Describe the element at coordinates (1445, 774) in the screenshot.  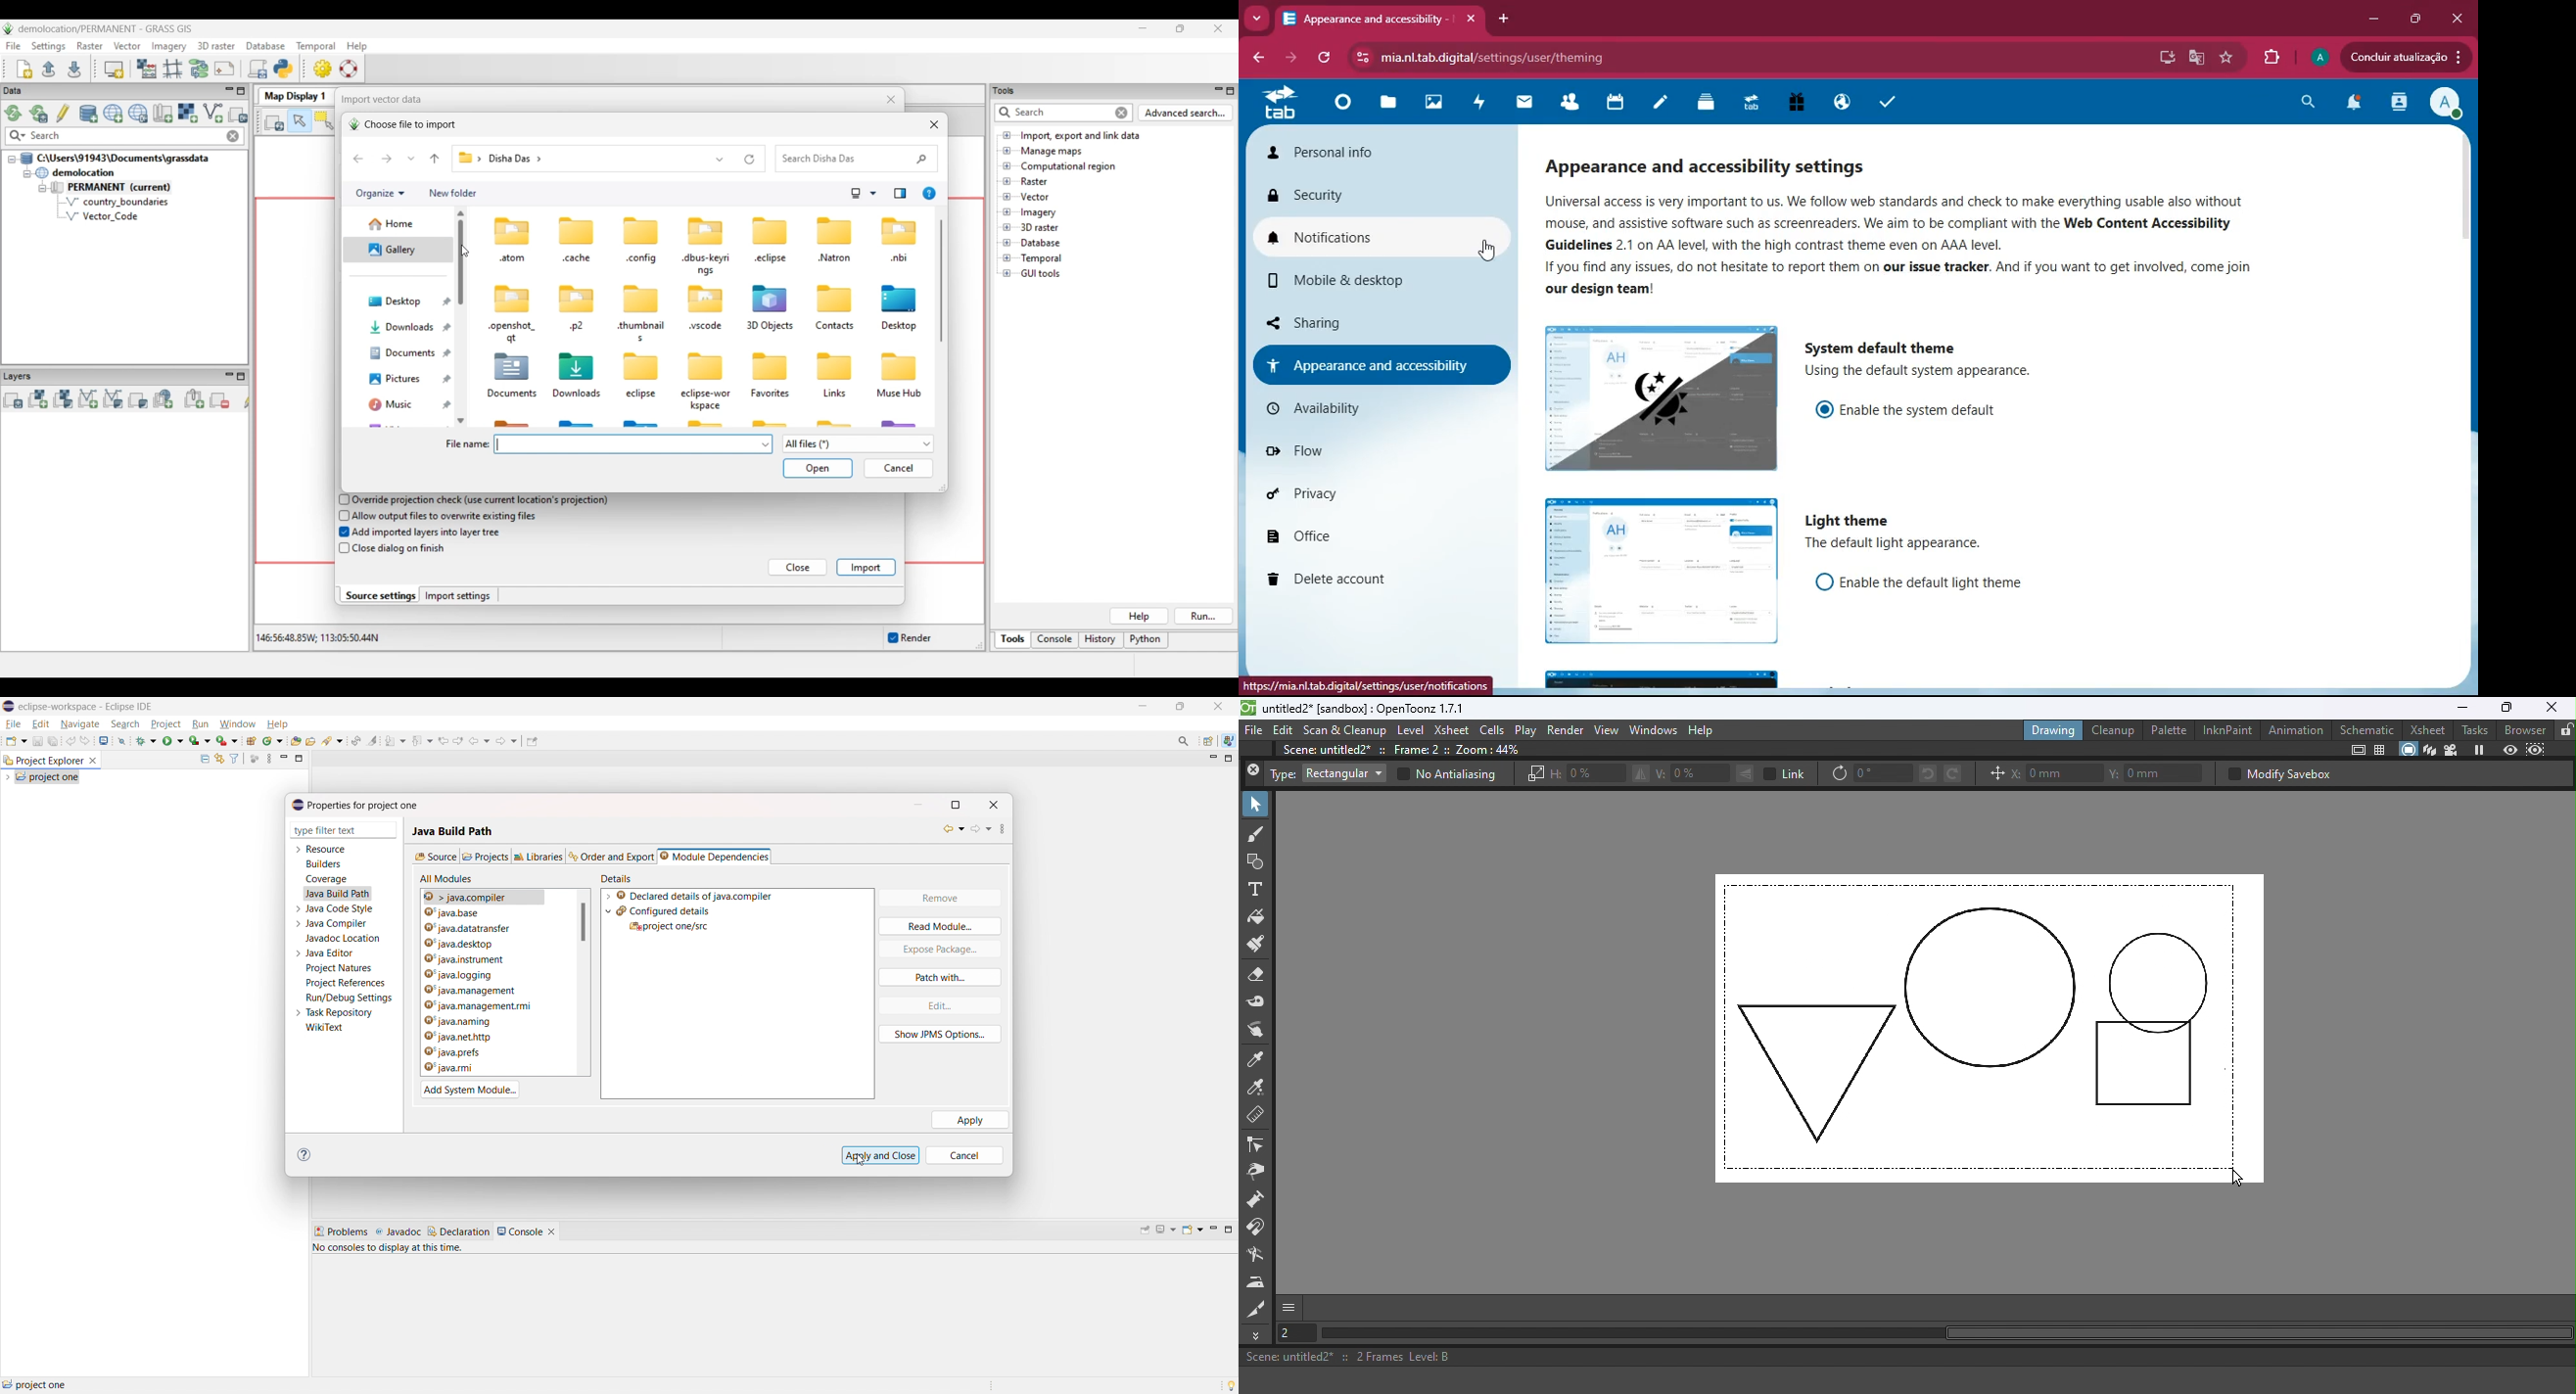
I see `No Antialiasing` at that location.